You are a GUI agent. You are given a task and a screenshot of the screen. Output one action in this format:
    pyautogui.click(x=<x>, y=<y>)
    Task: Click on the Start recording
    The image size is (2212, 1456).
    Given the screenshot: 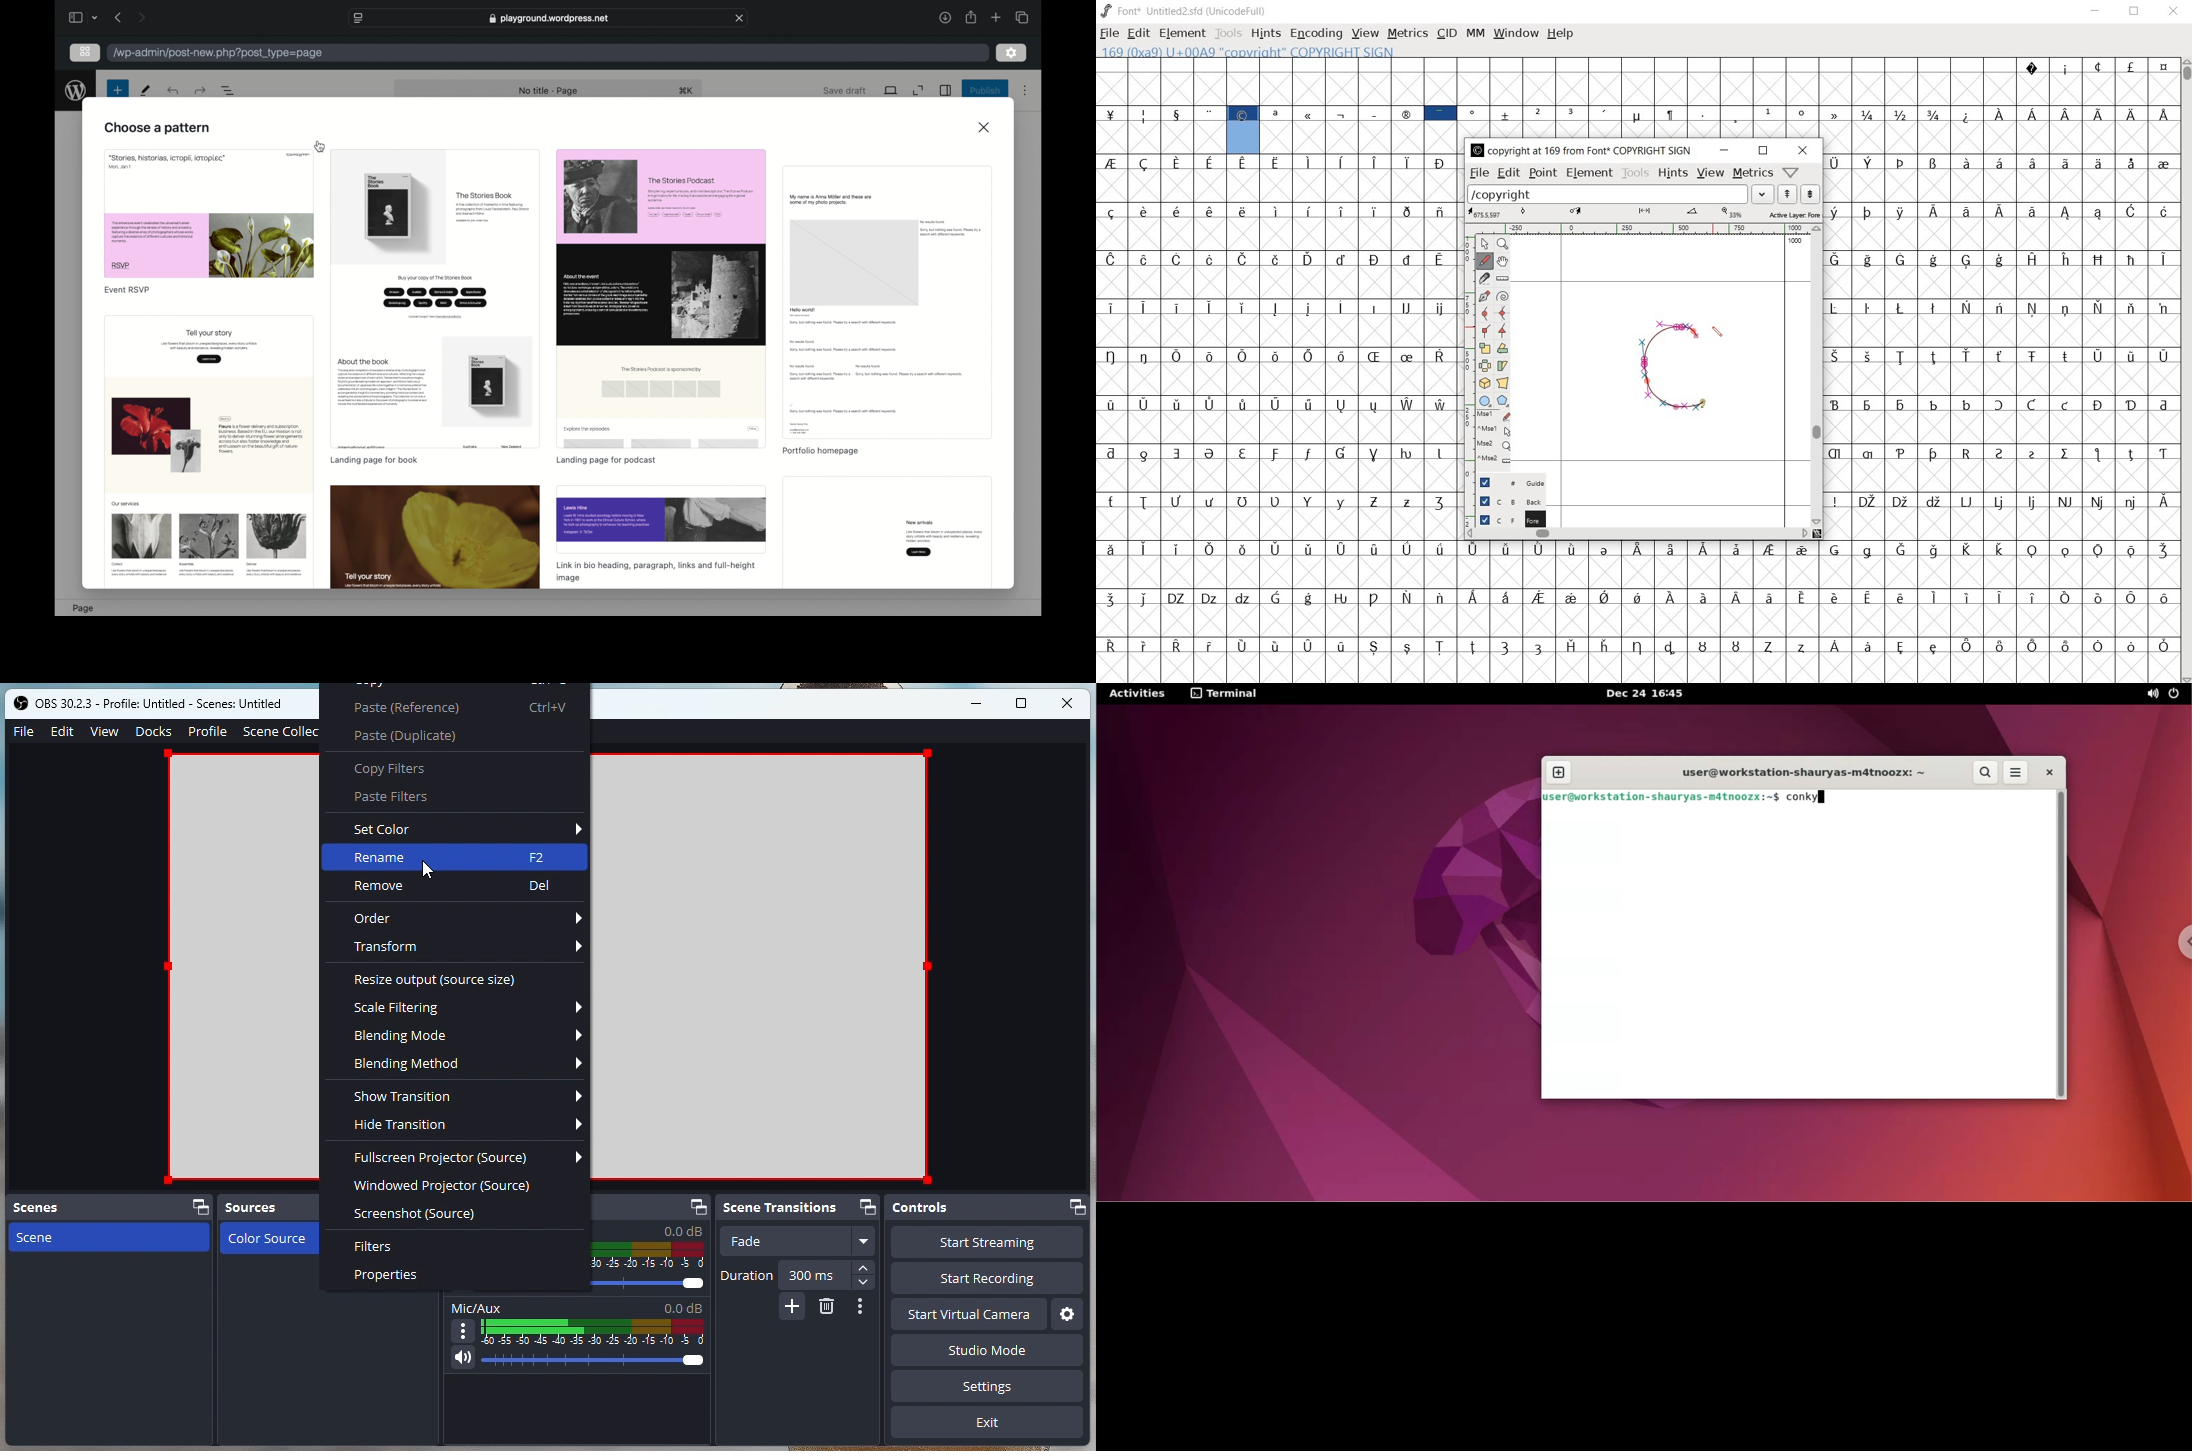 What is the action you would take?
    pyautogui.click(x=993, y=1280)
    